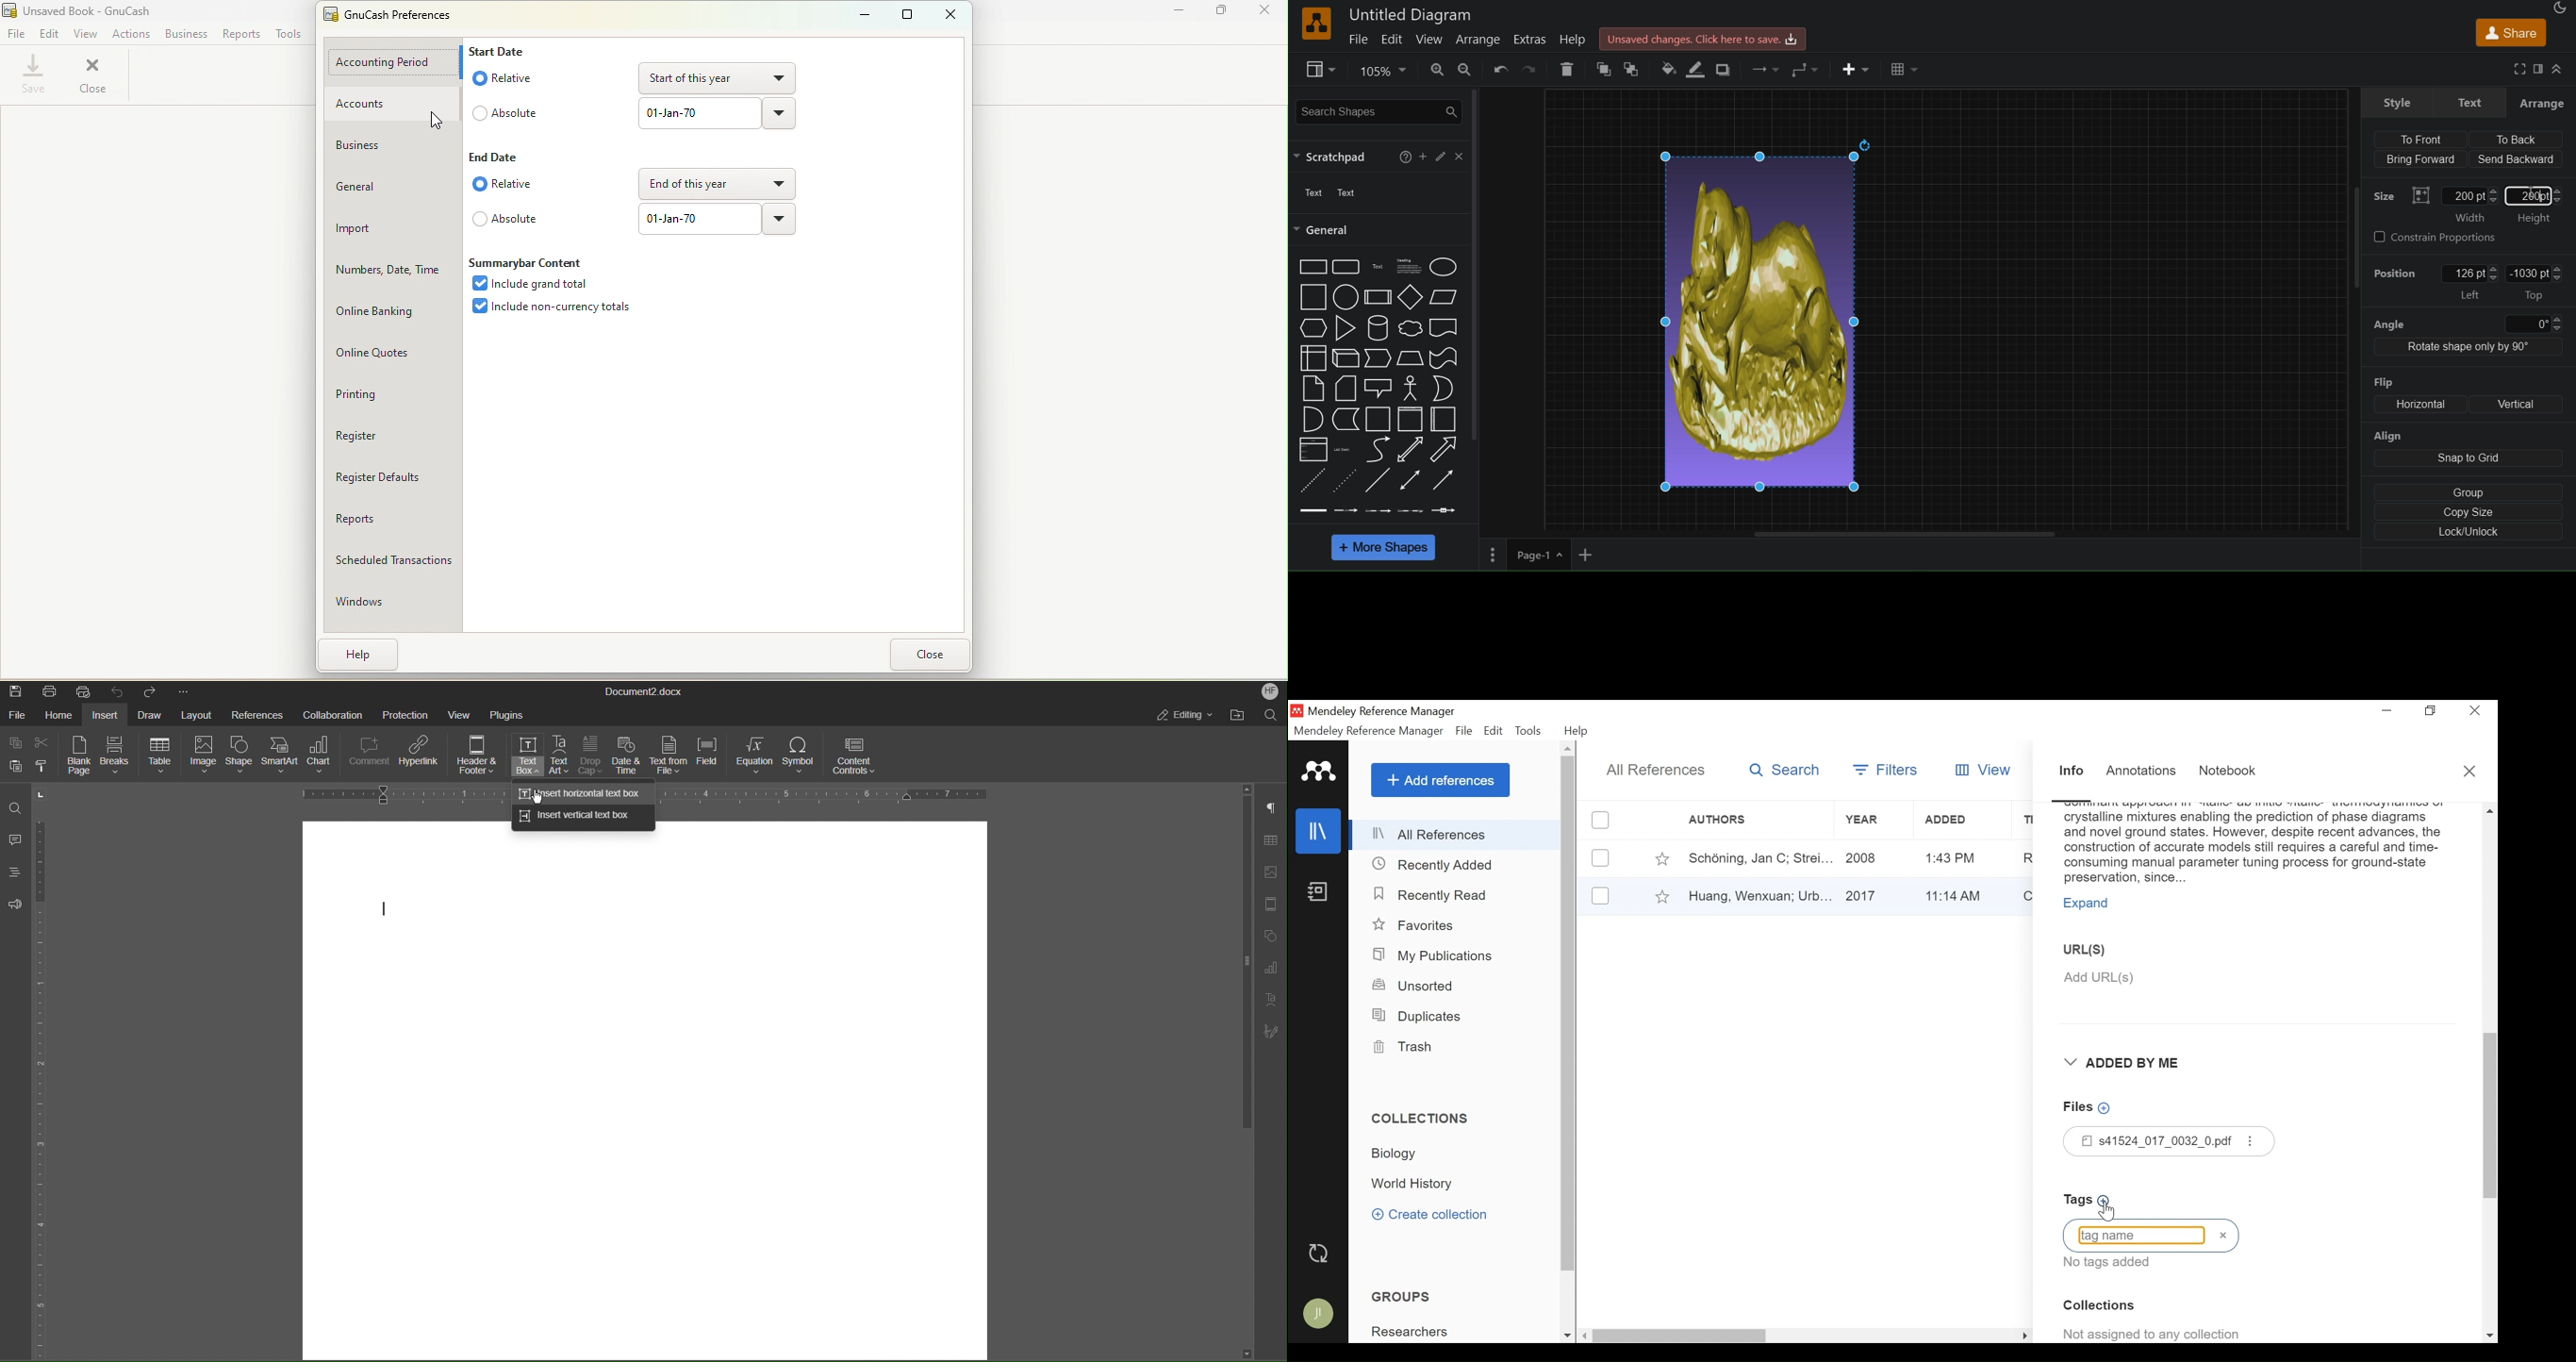 This screenshot has height=1372, width=2576. Describe the element at coordinates (388, 353) in the screenshot. I see `Online quotes` at that location.